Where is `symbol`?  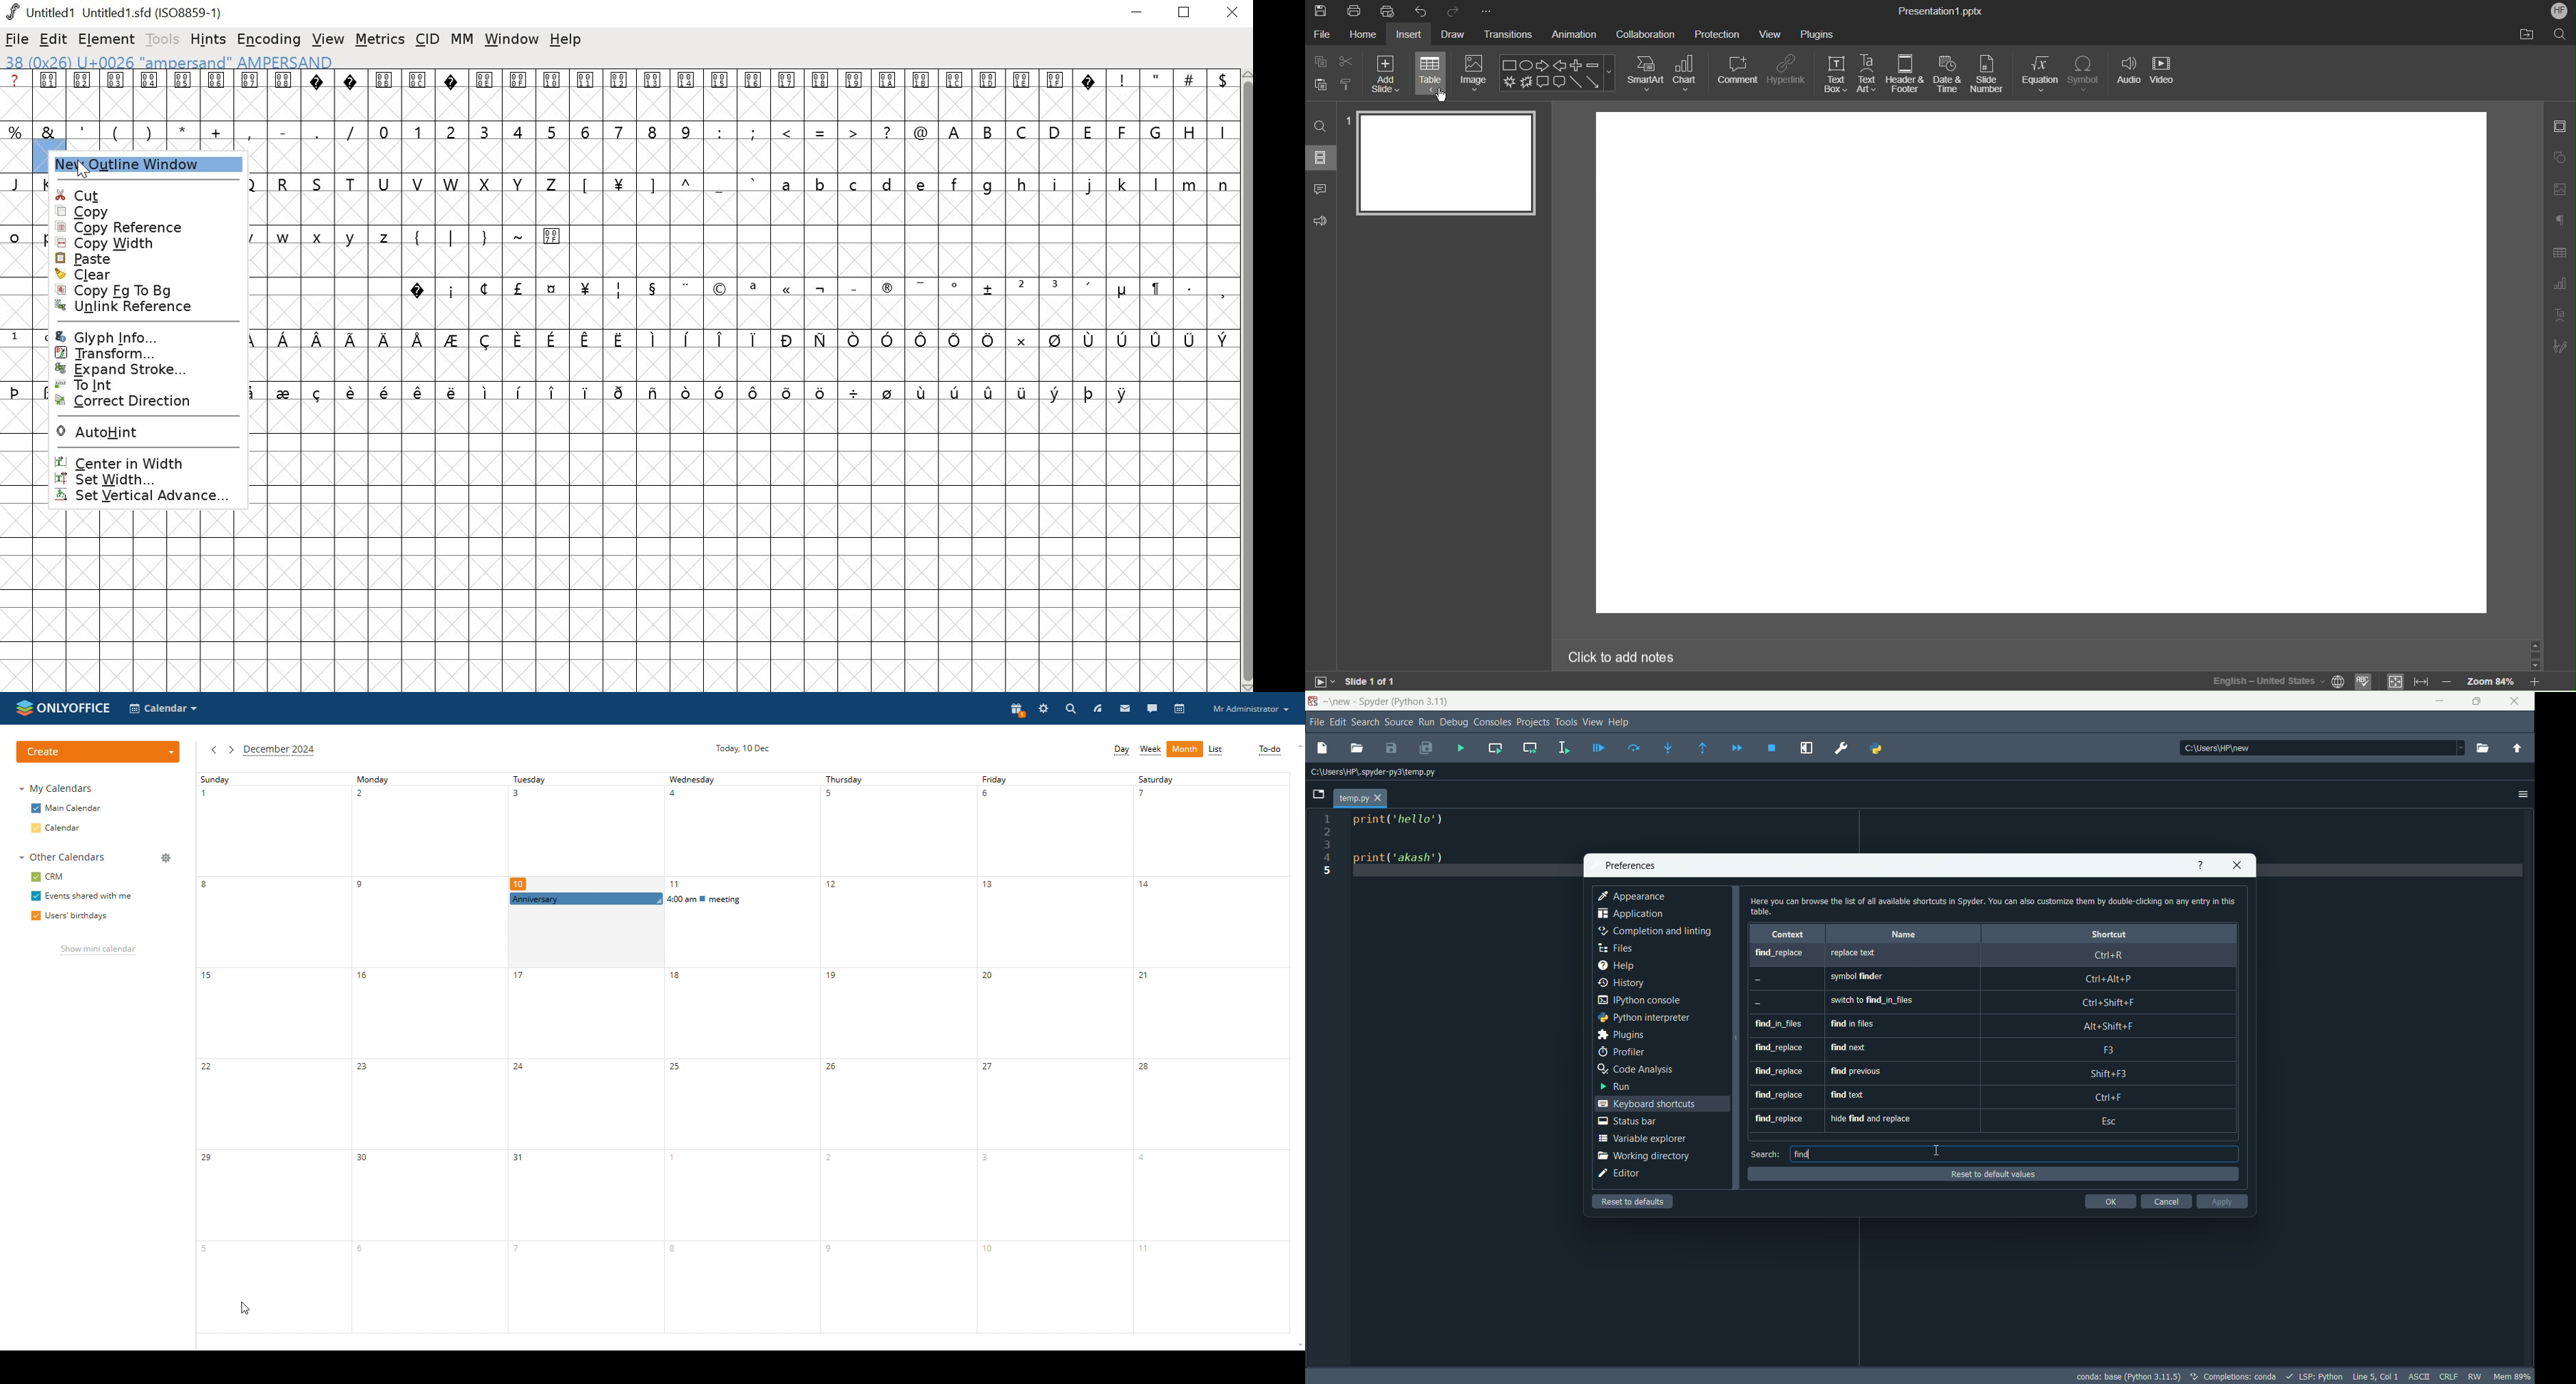
symbol is located at coordinates (888, 391).